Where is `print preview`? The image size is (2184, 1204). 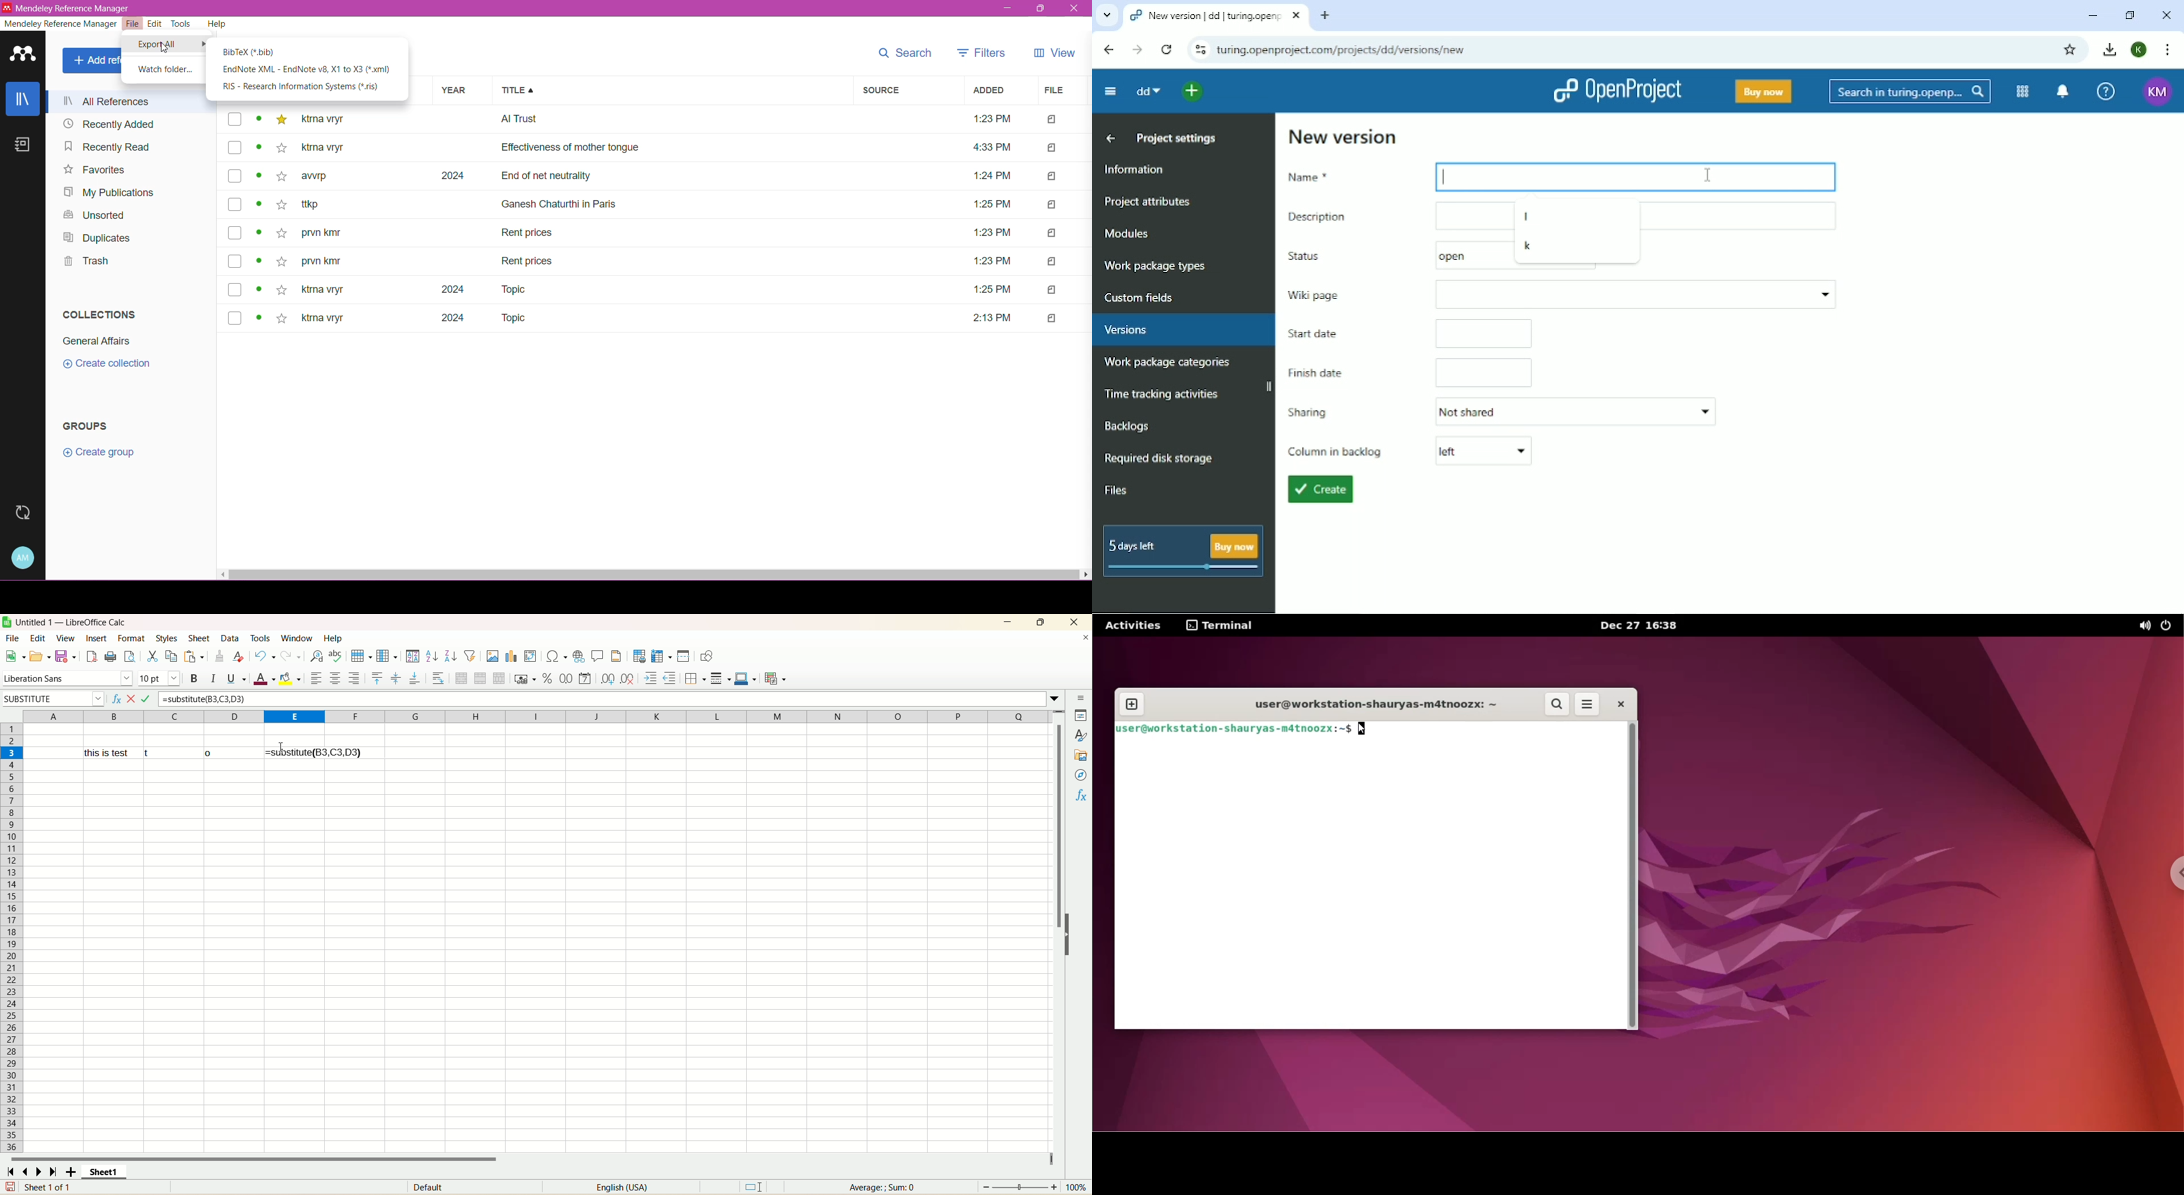 print preview is located at coordinates (129, 656).